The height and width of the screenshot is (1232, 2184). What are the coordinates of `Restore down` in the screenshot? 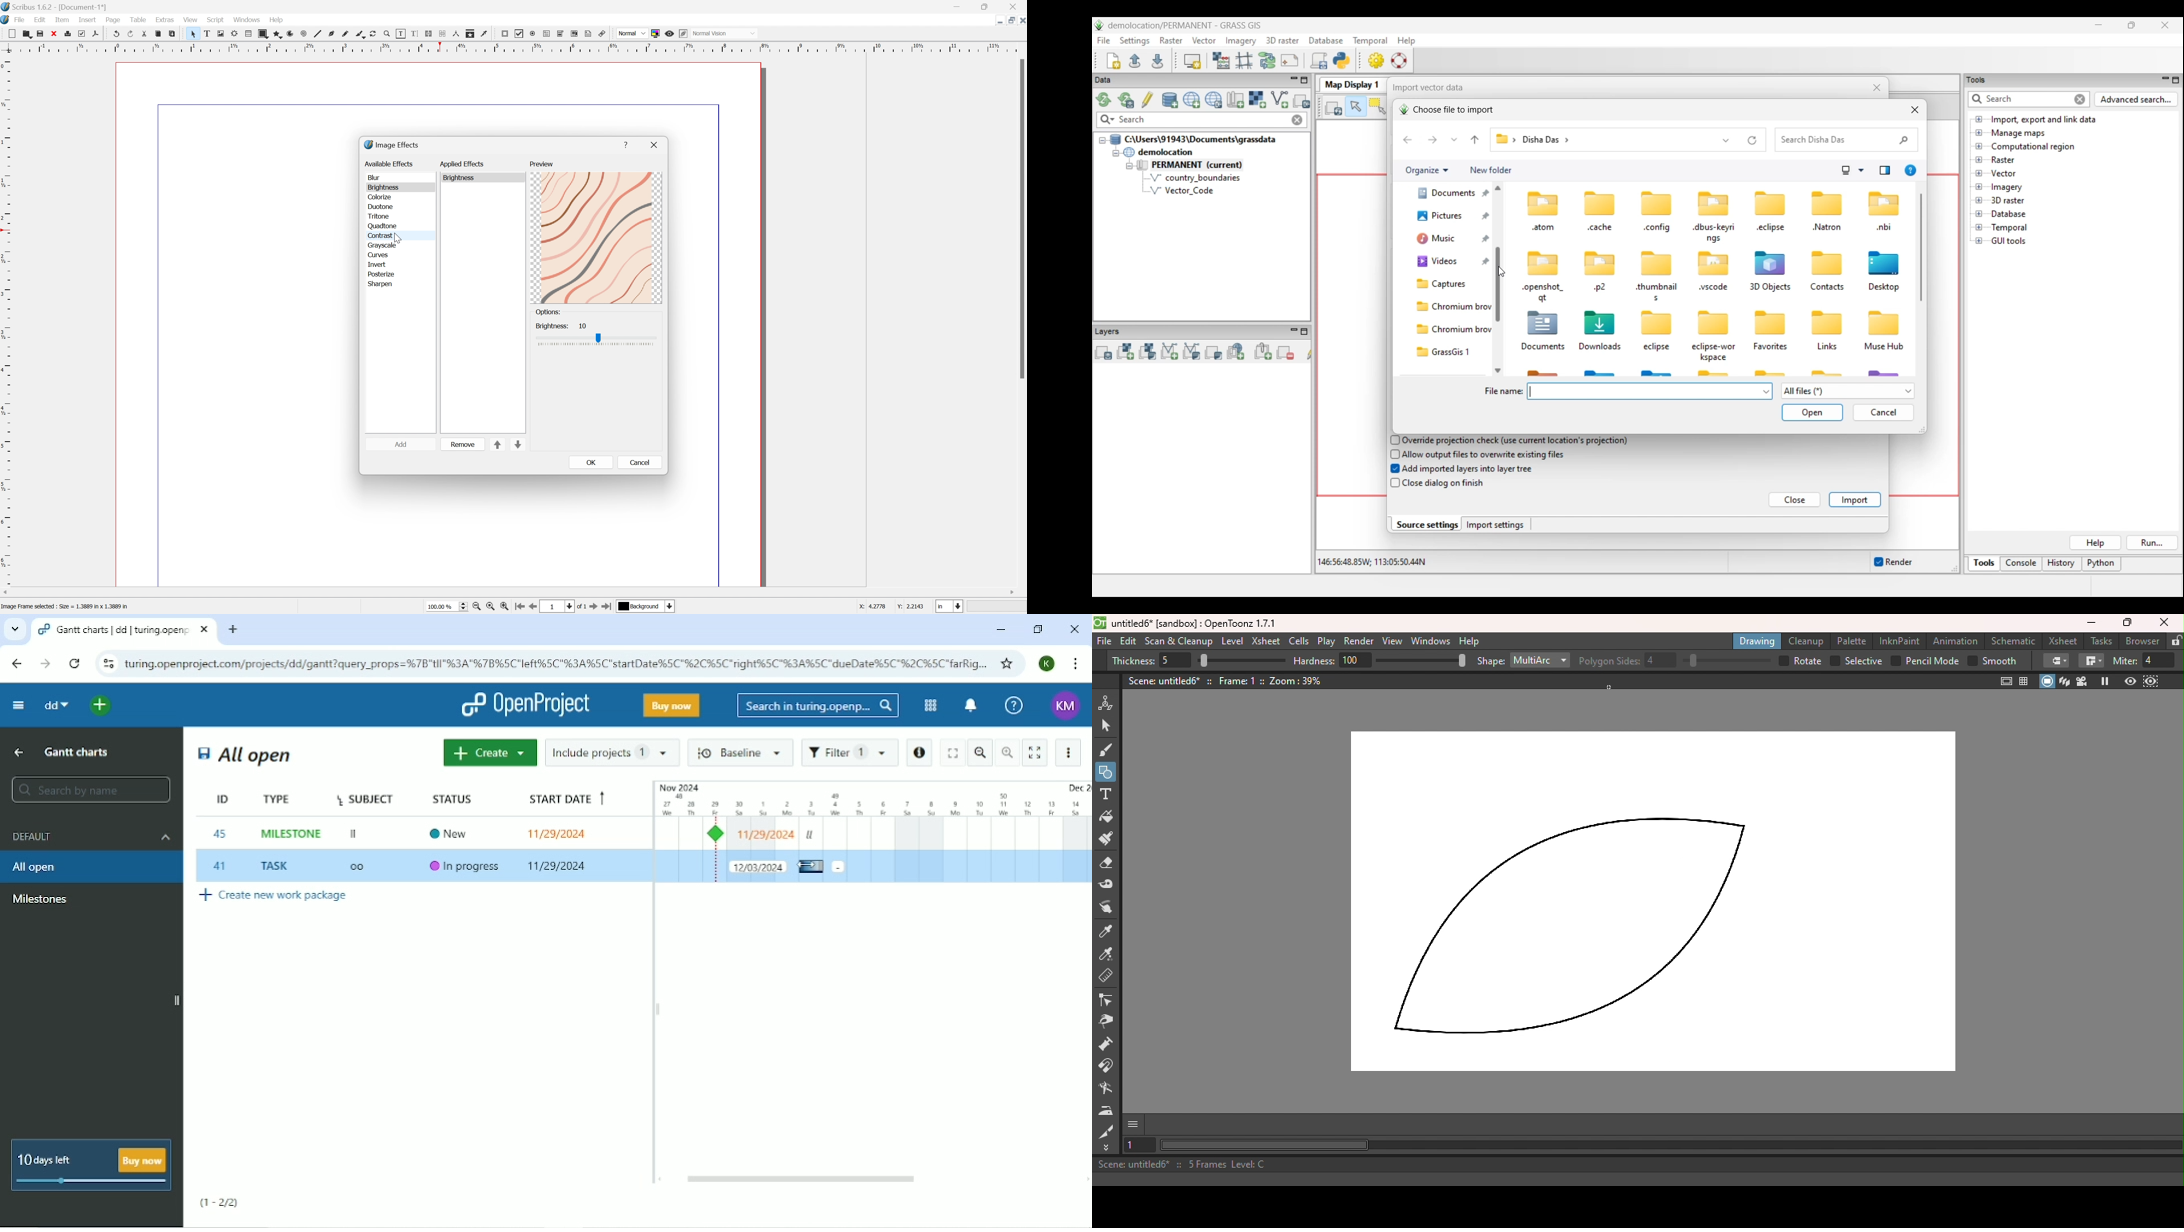 It's located at (1039, 630).